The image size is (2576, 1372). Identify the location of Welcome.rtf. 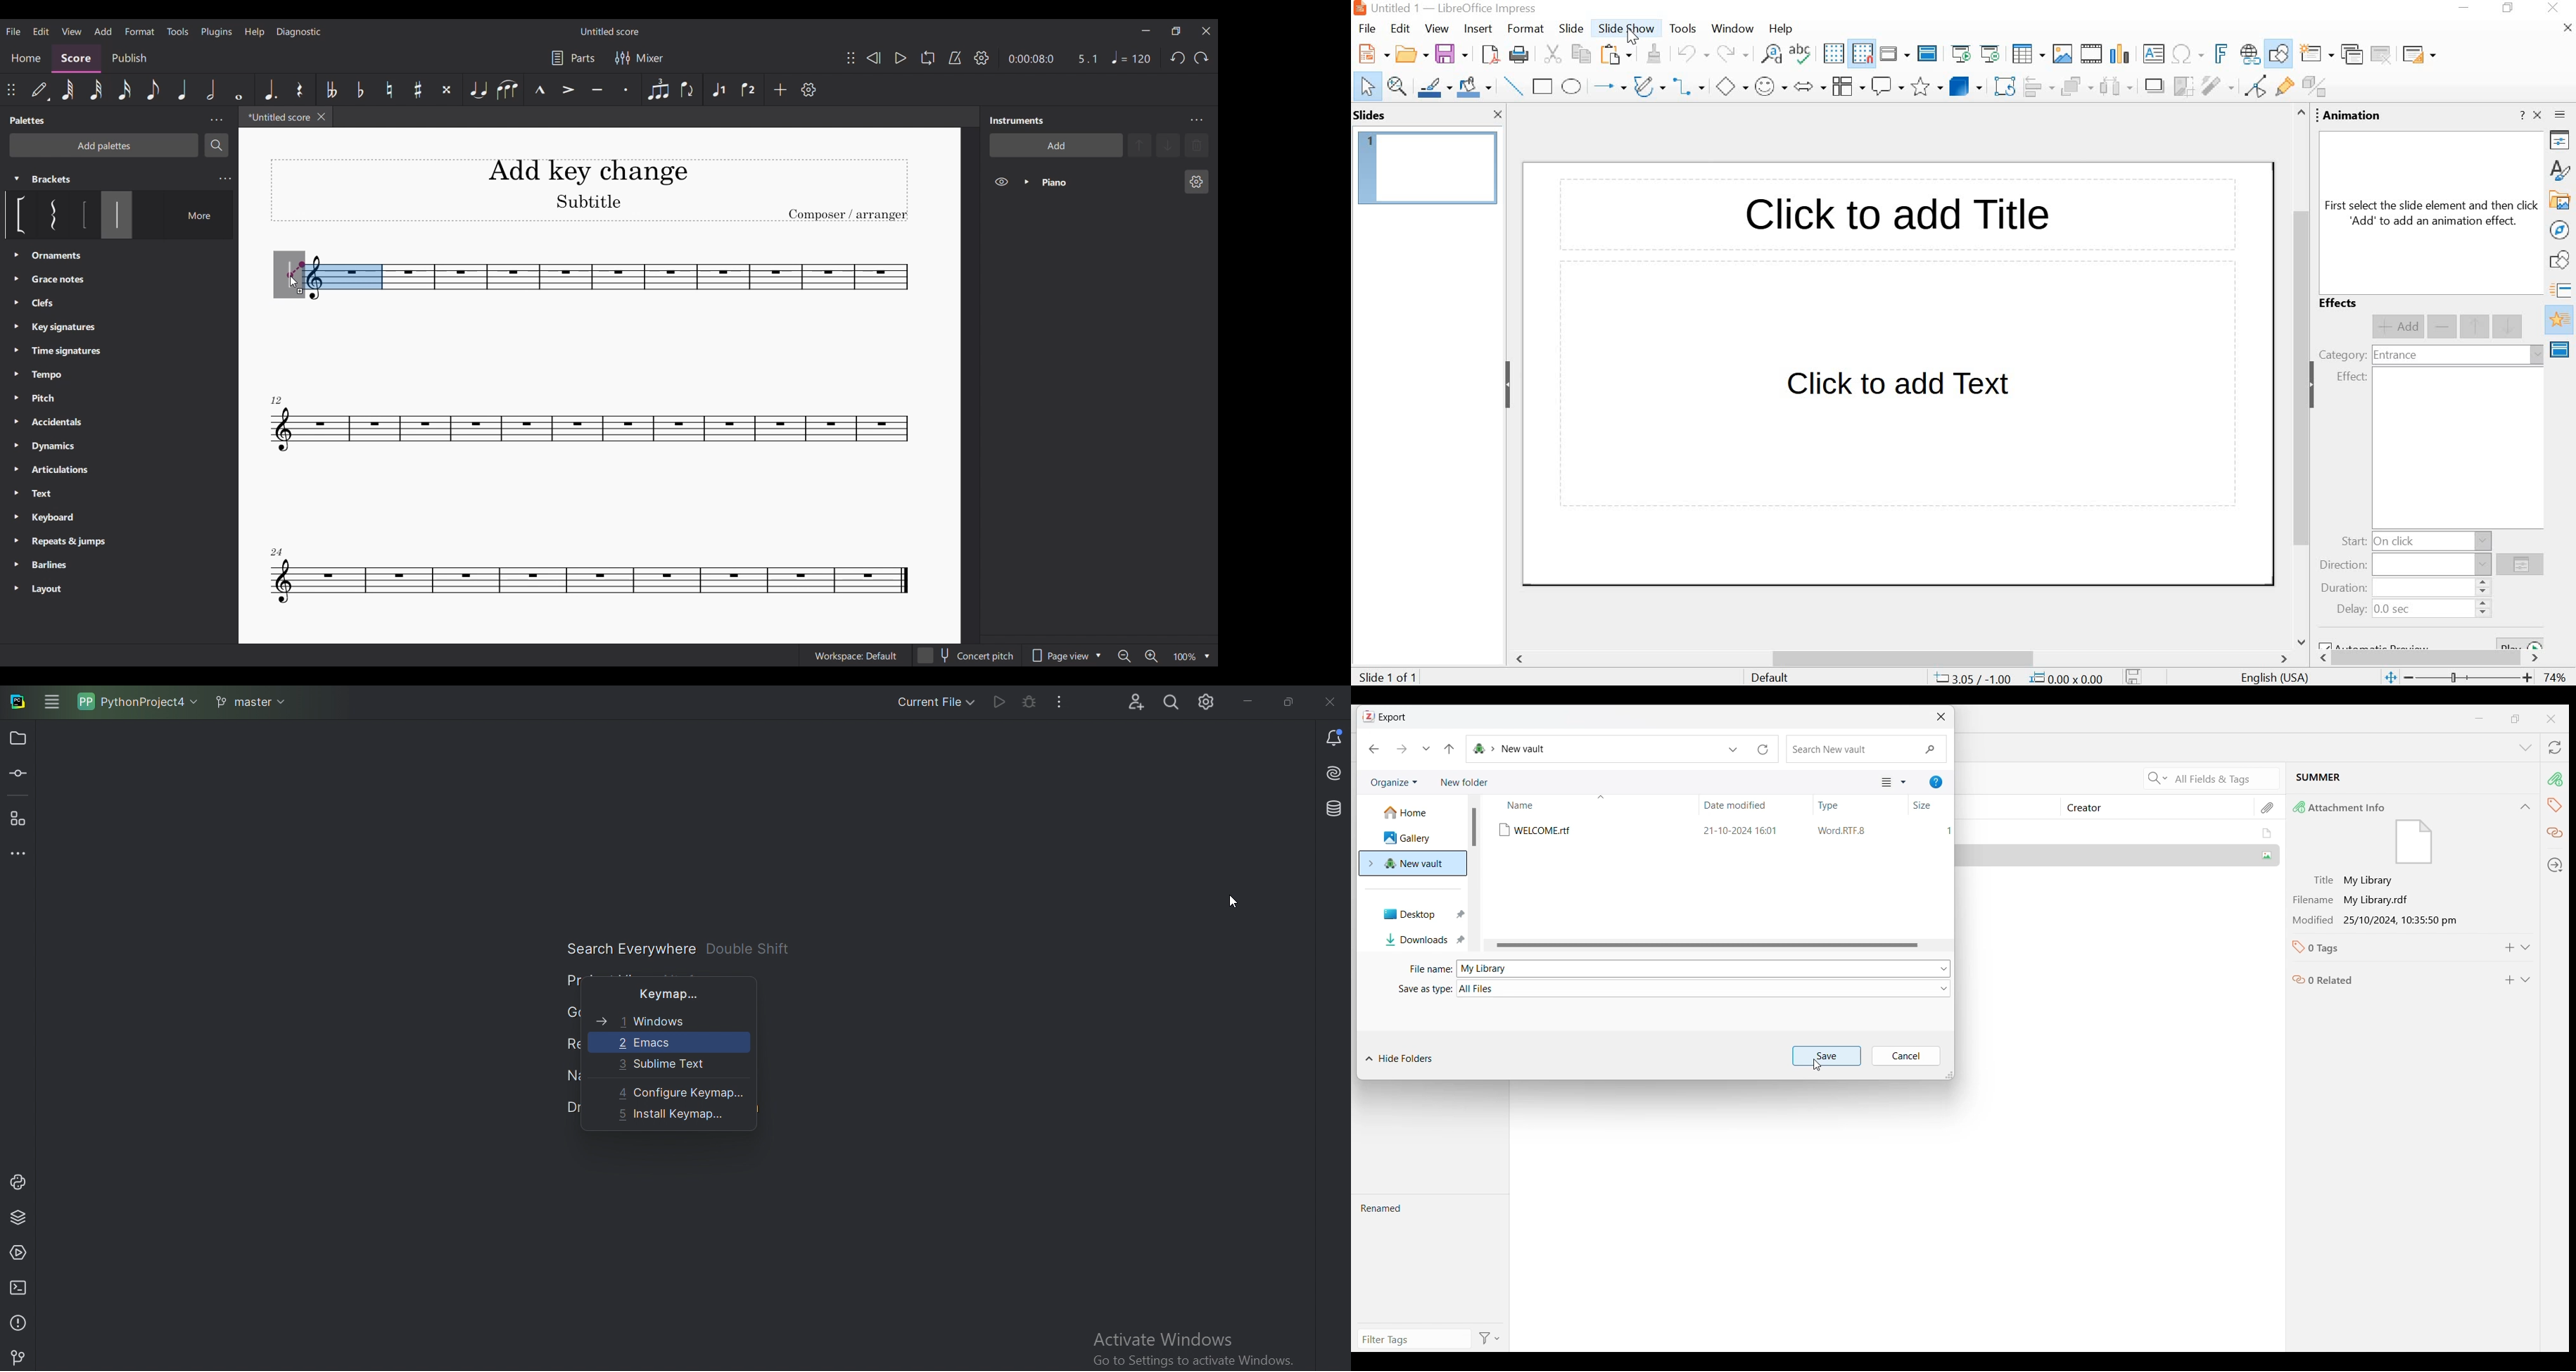
(1586, 830).